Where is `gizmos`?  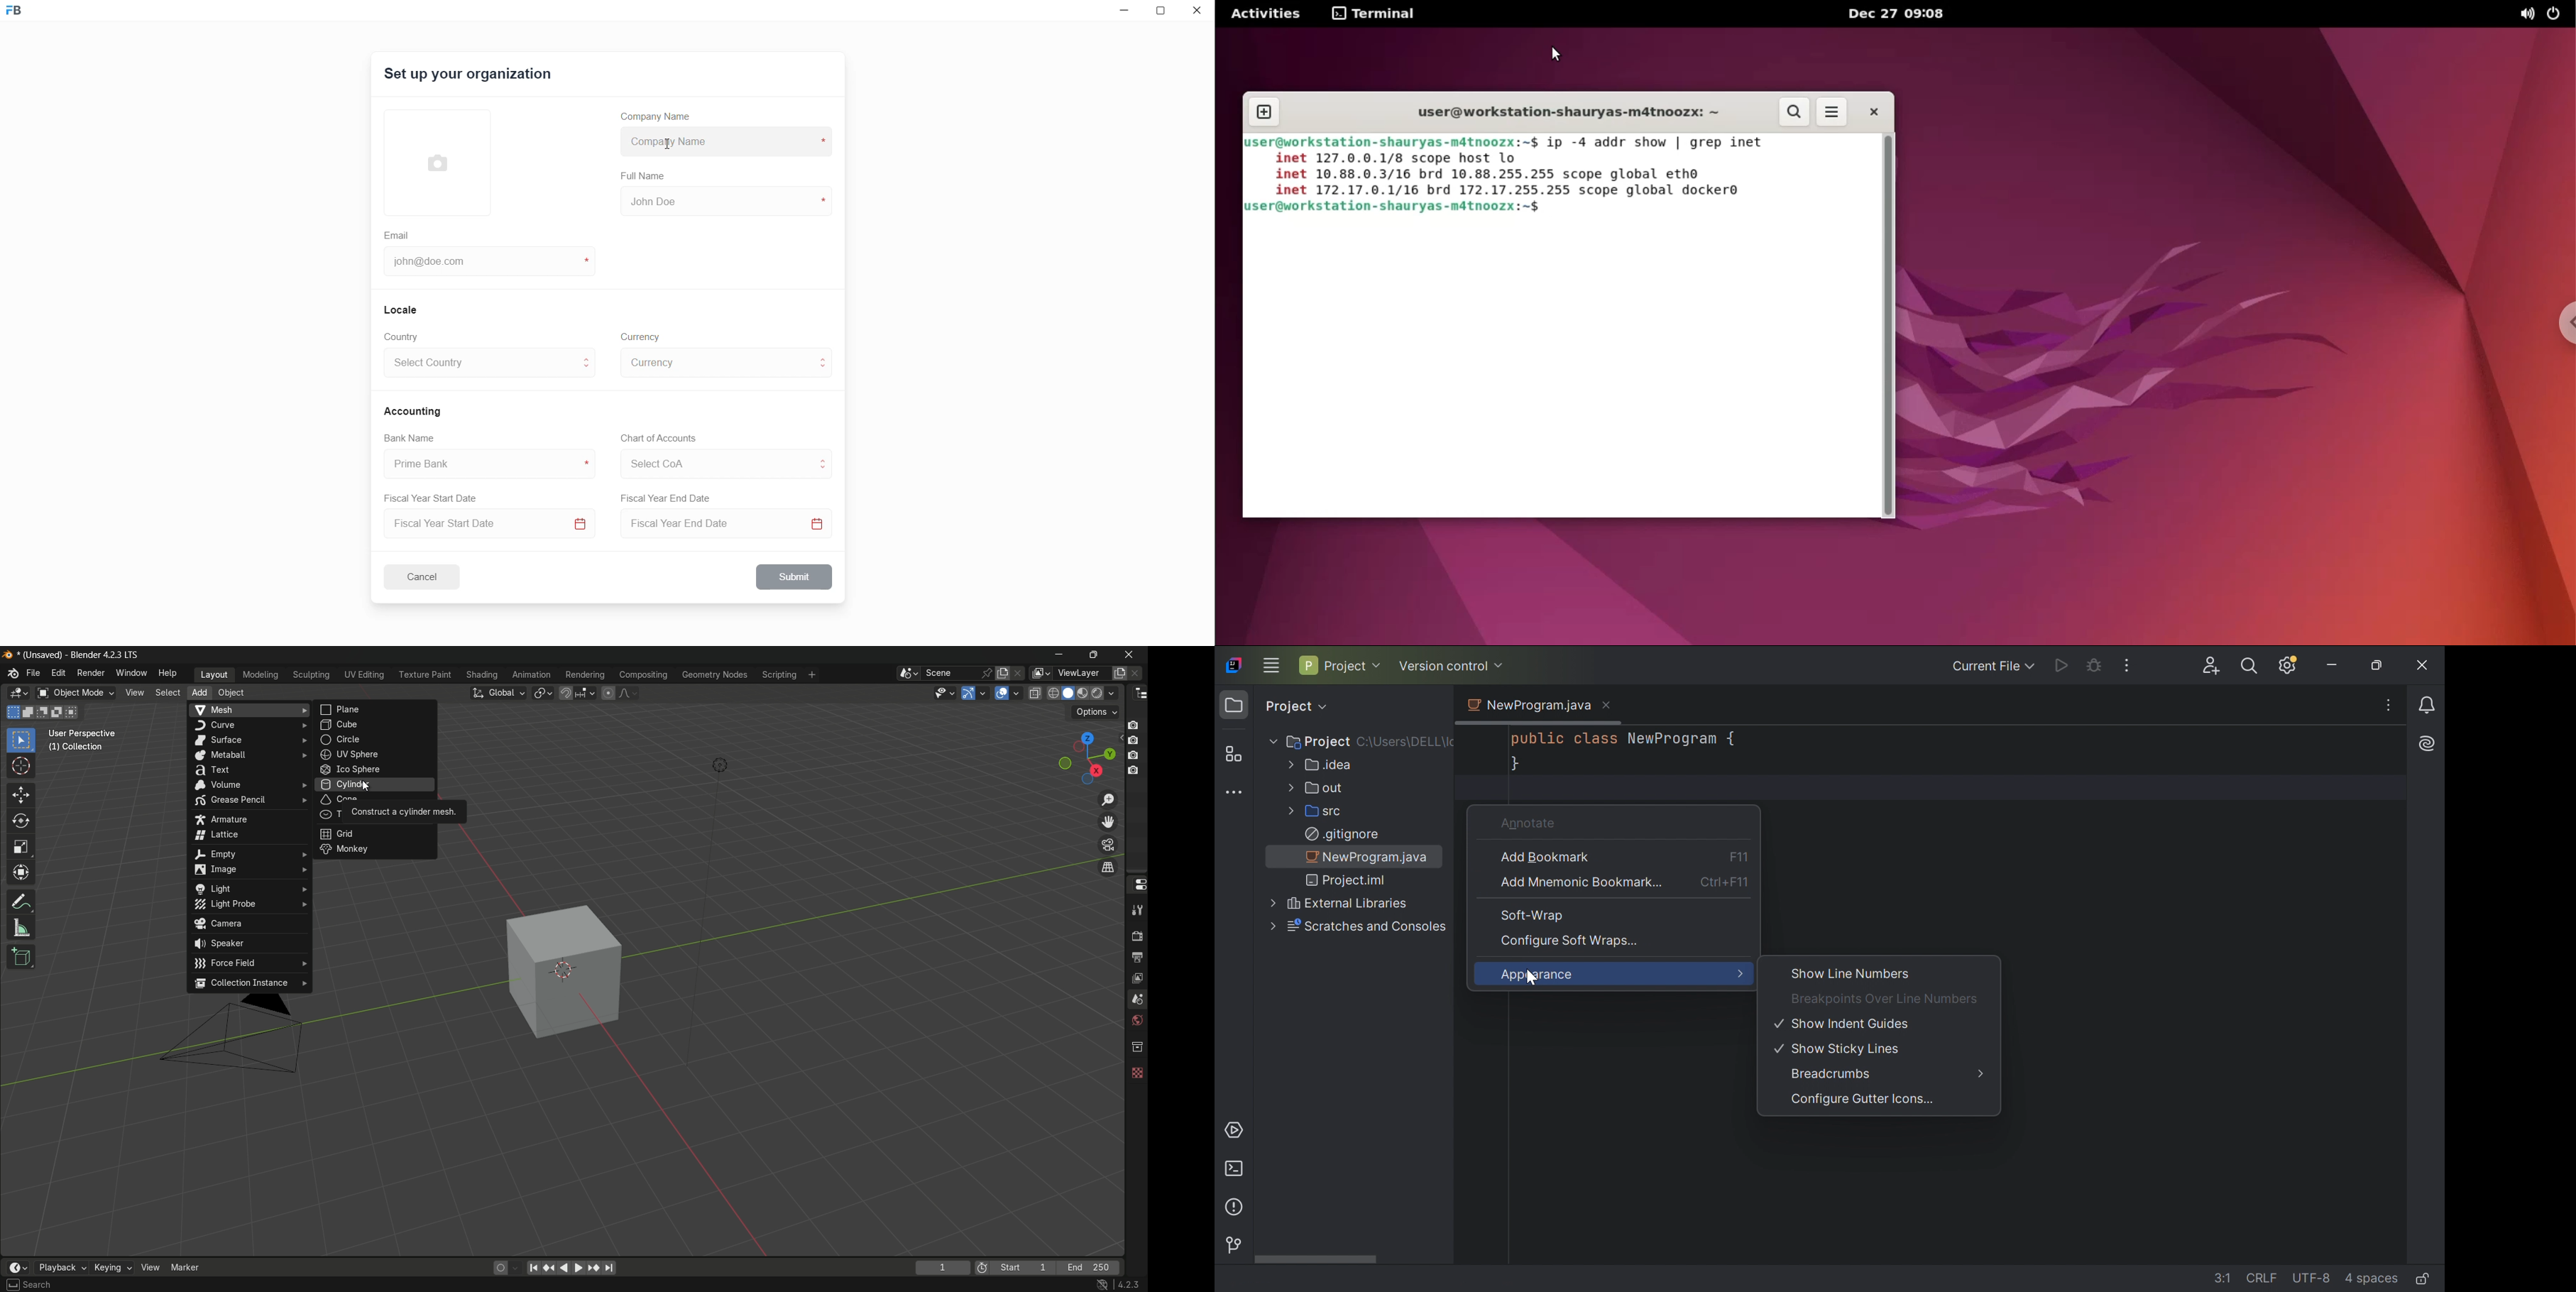 gizmos is located at coordinates (983, 693).